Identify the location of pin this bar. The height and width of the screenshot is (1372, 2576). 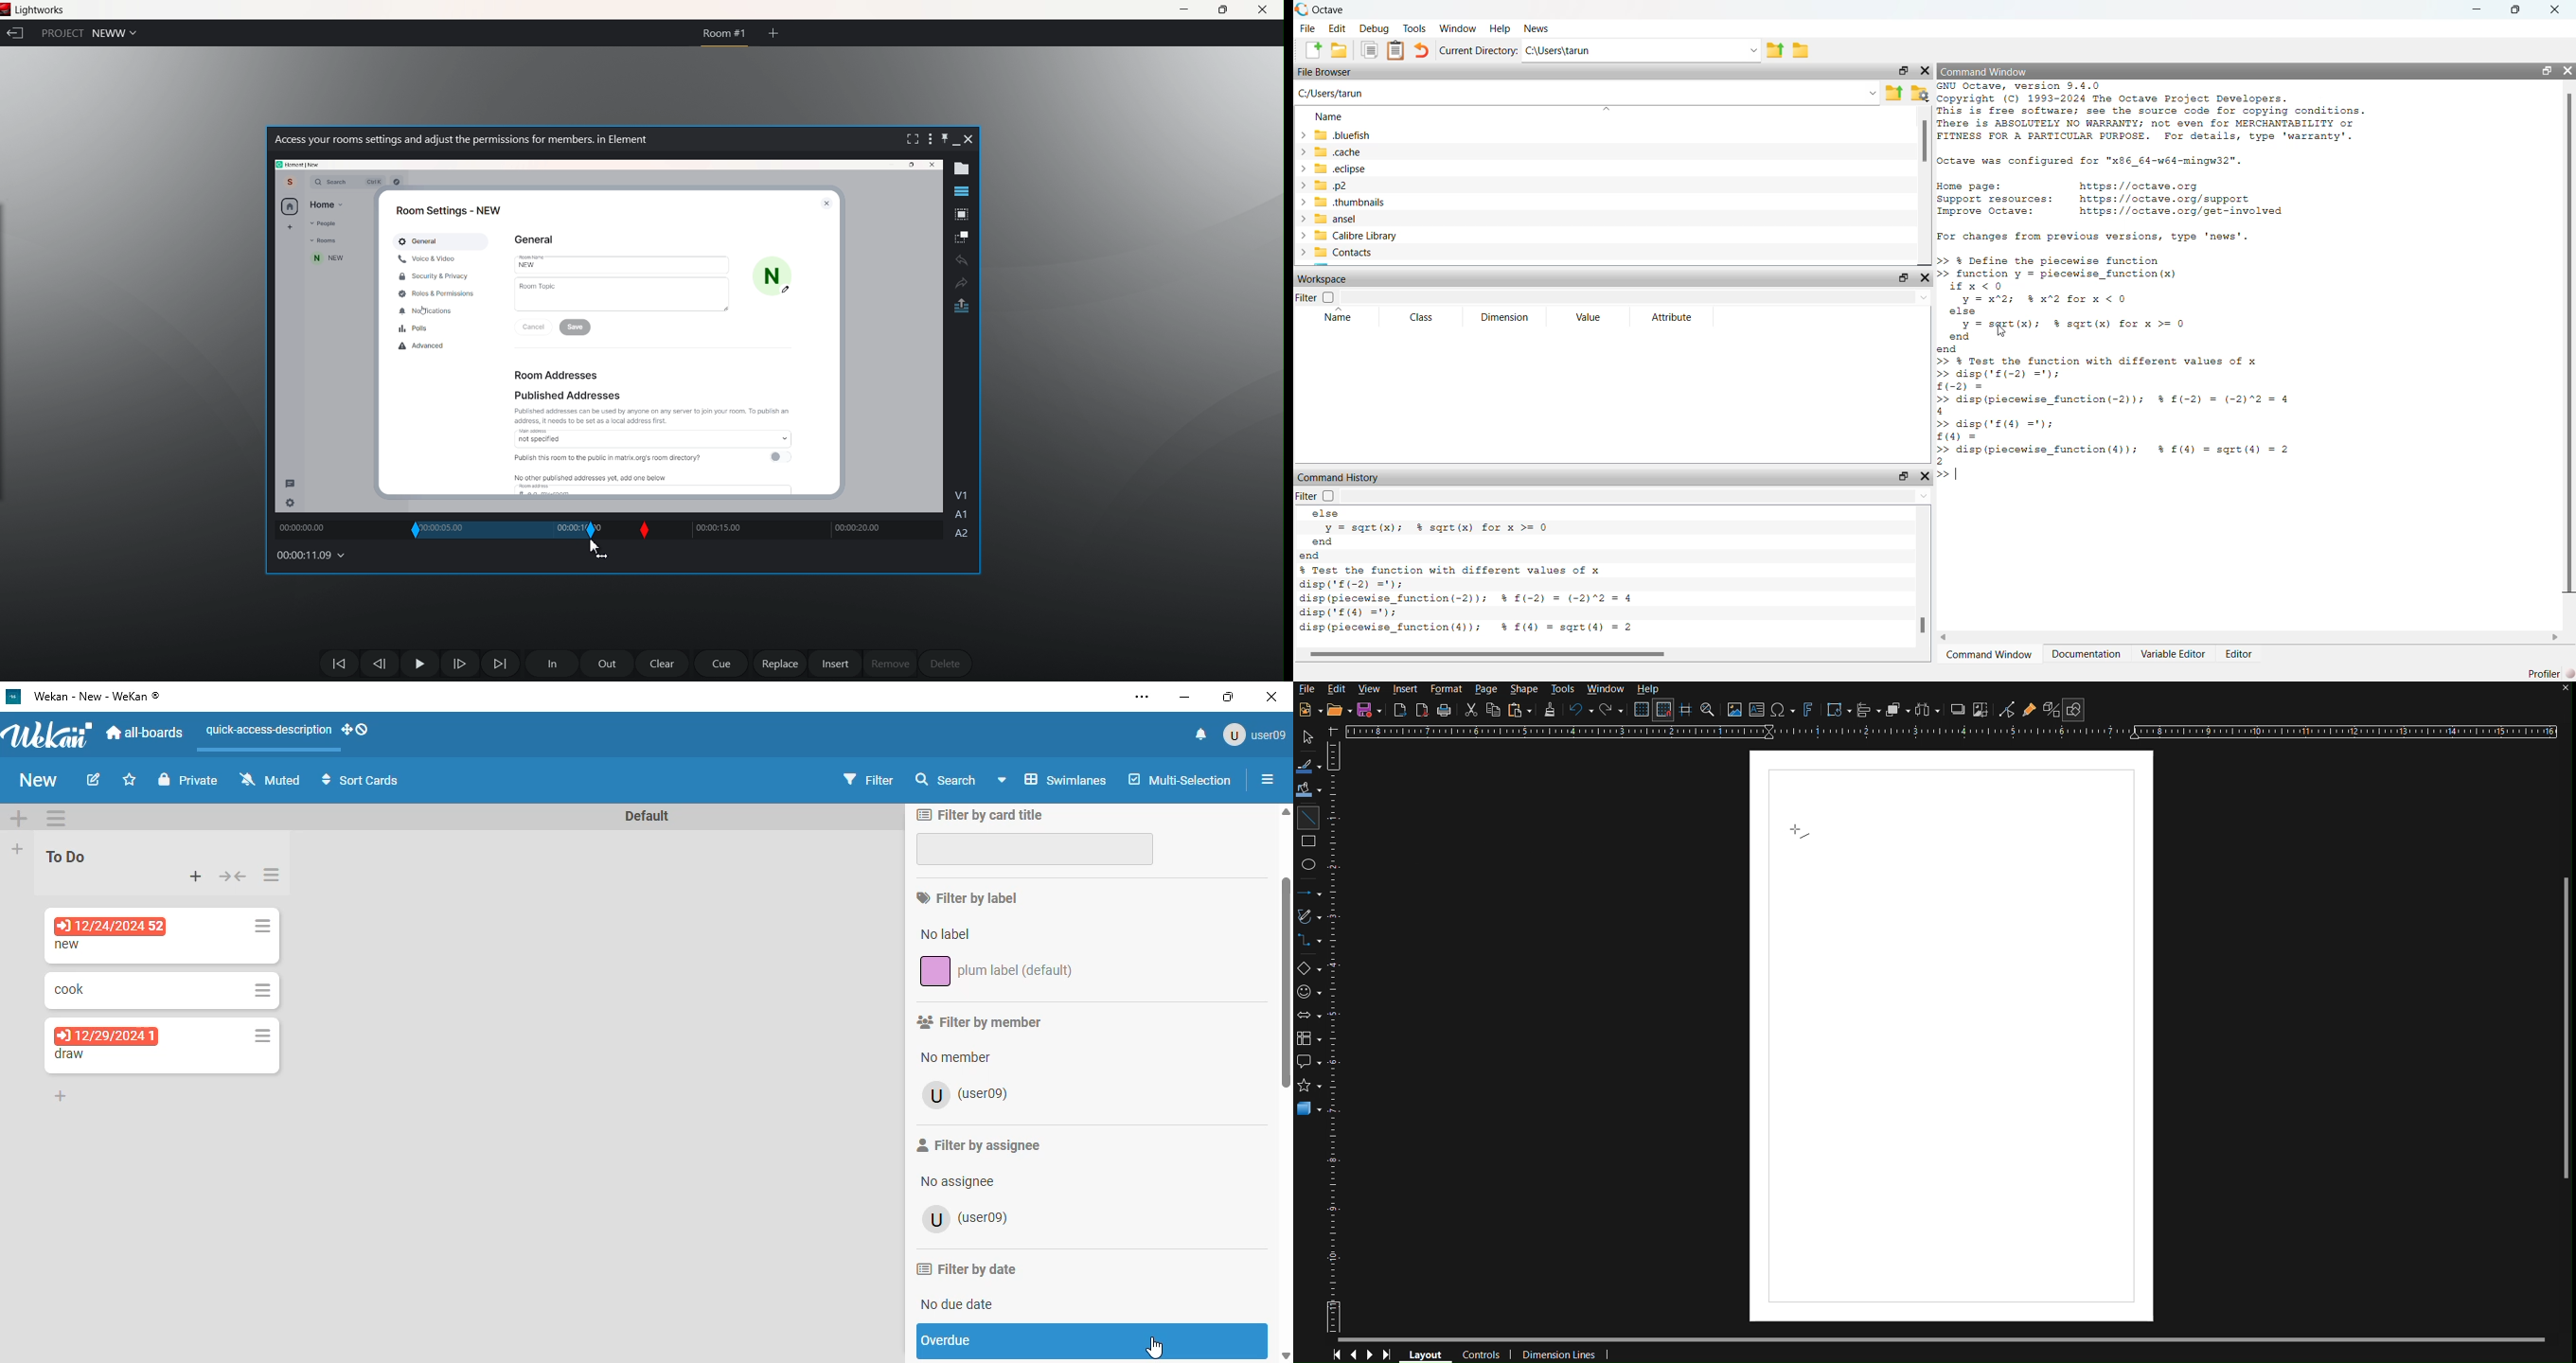
(939, 142).